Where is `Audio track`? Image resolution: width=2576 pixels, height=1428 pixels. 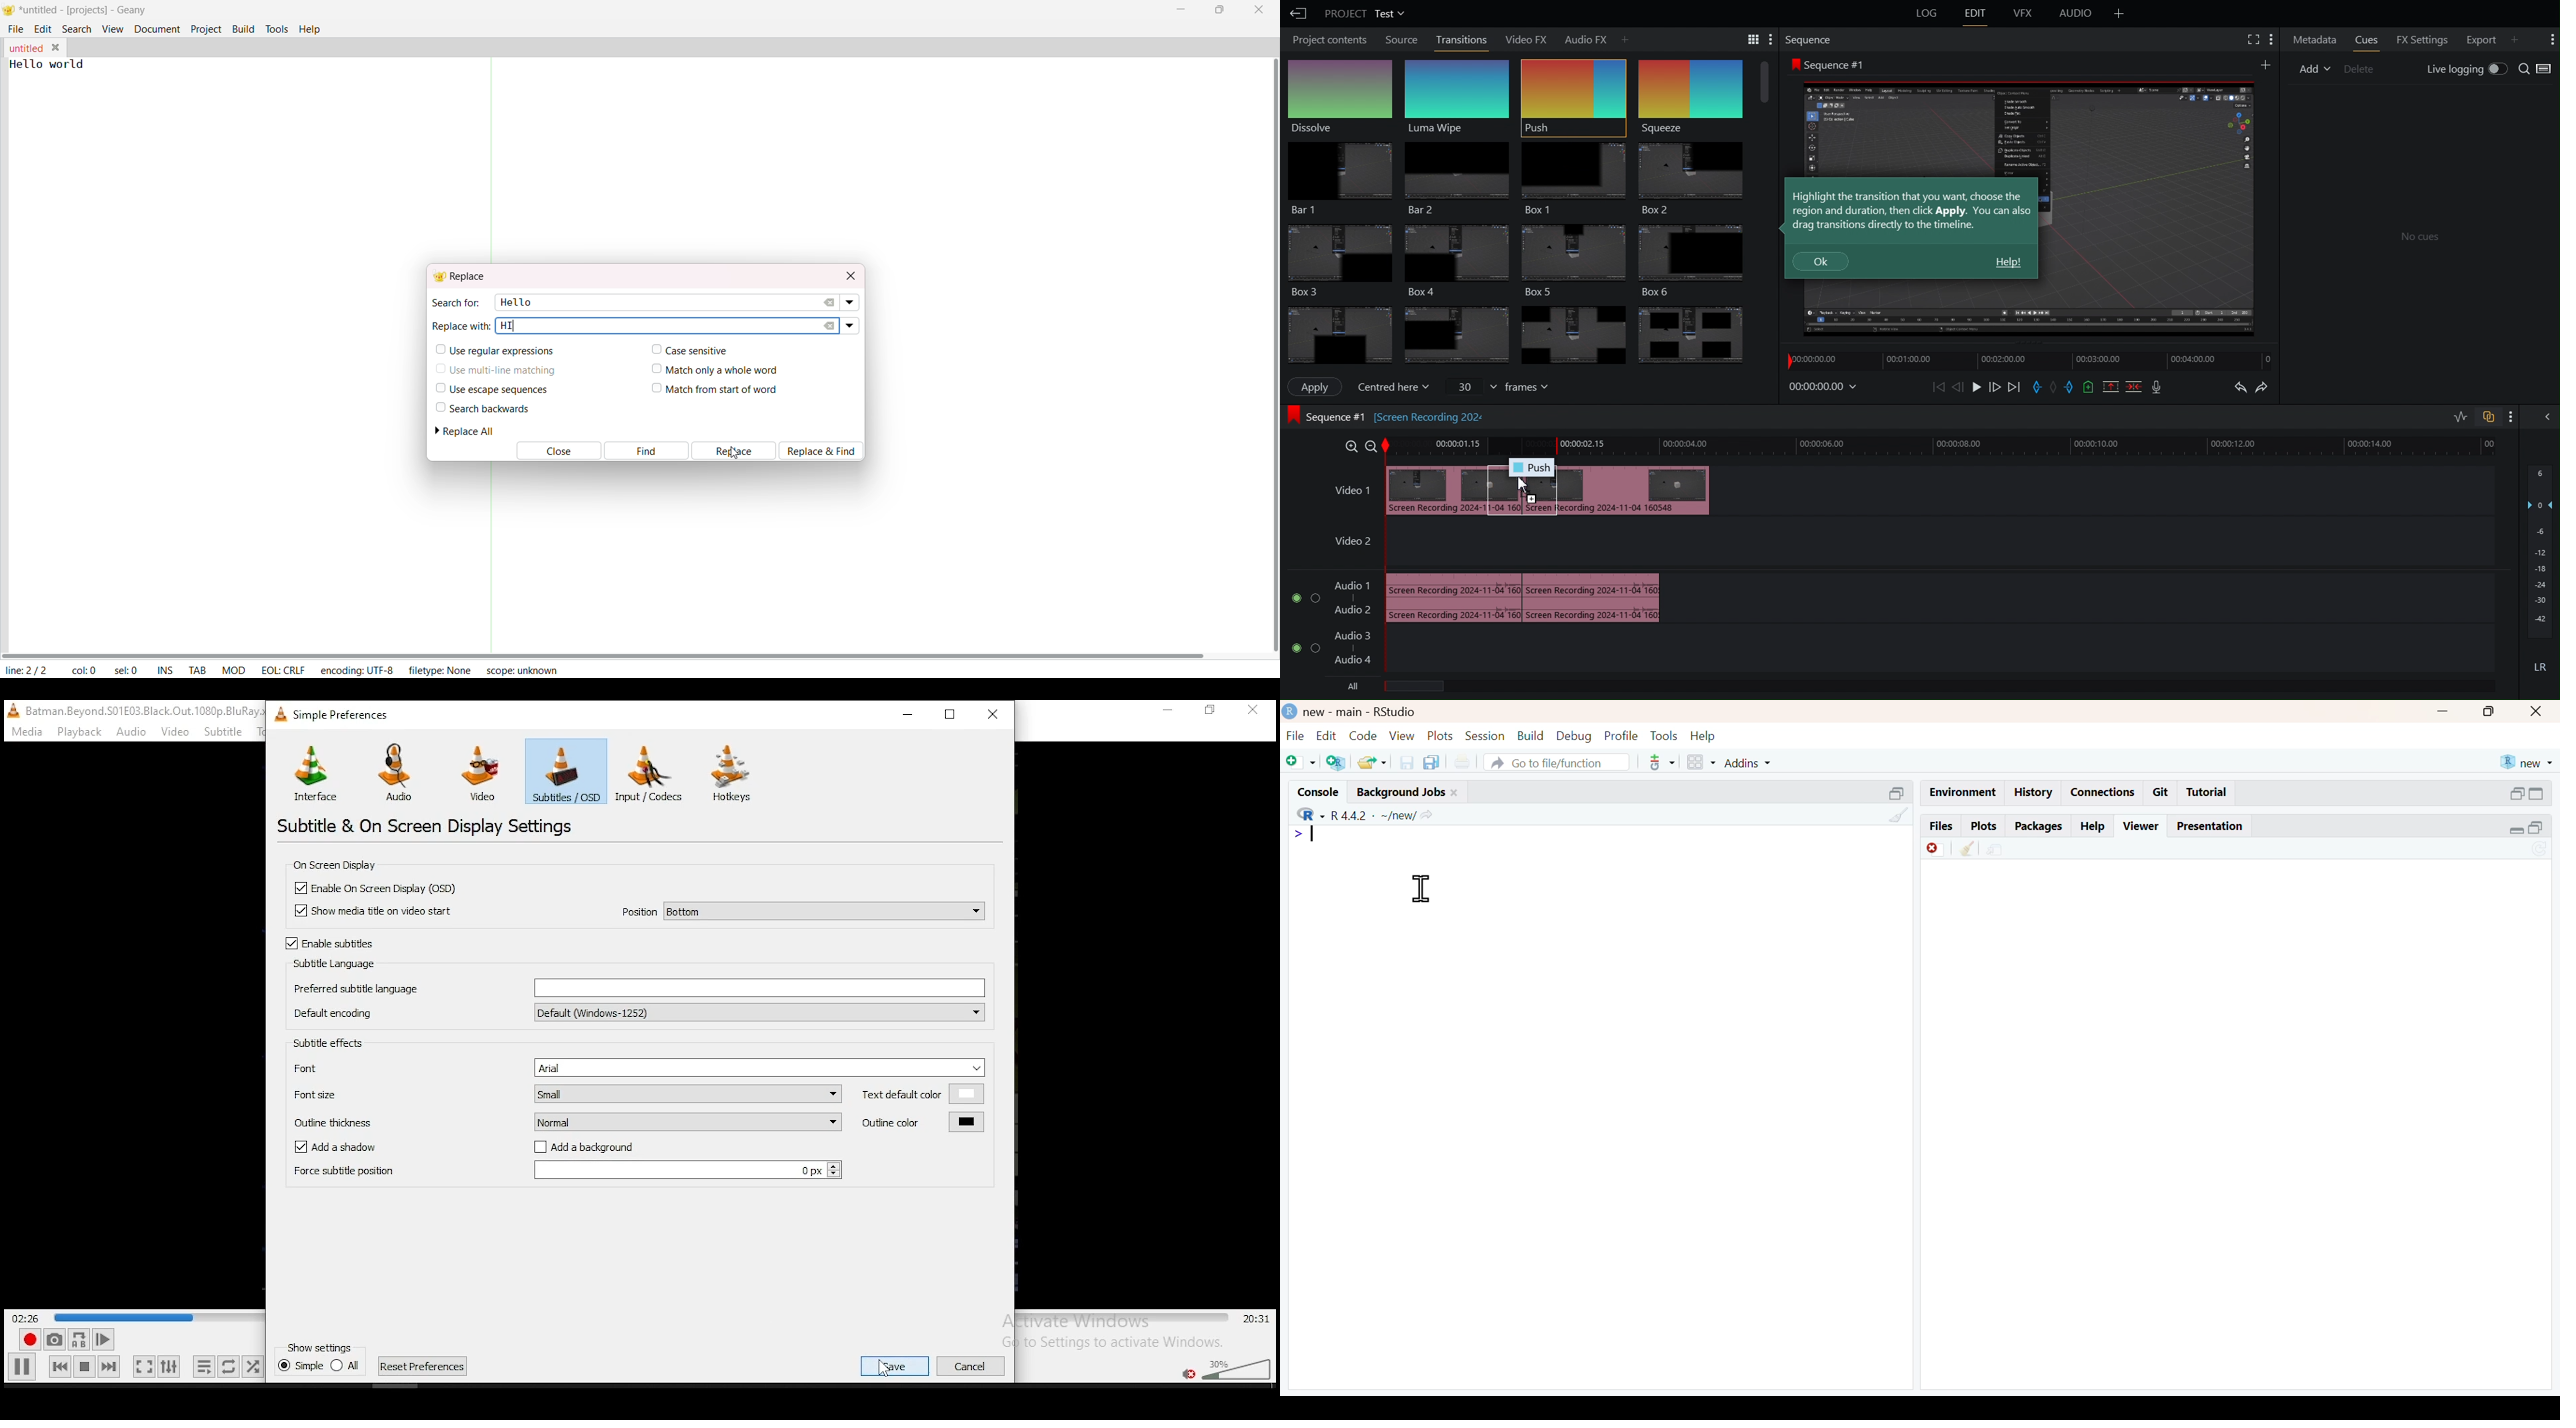
Audio track is located at coordinates (1523, 596).